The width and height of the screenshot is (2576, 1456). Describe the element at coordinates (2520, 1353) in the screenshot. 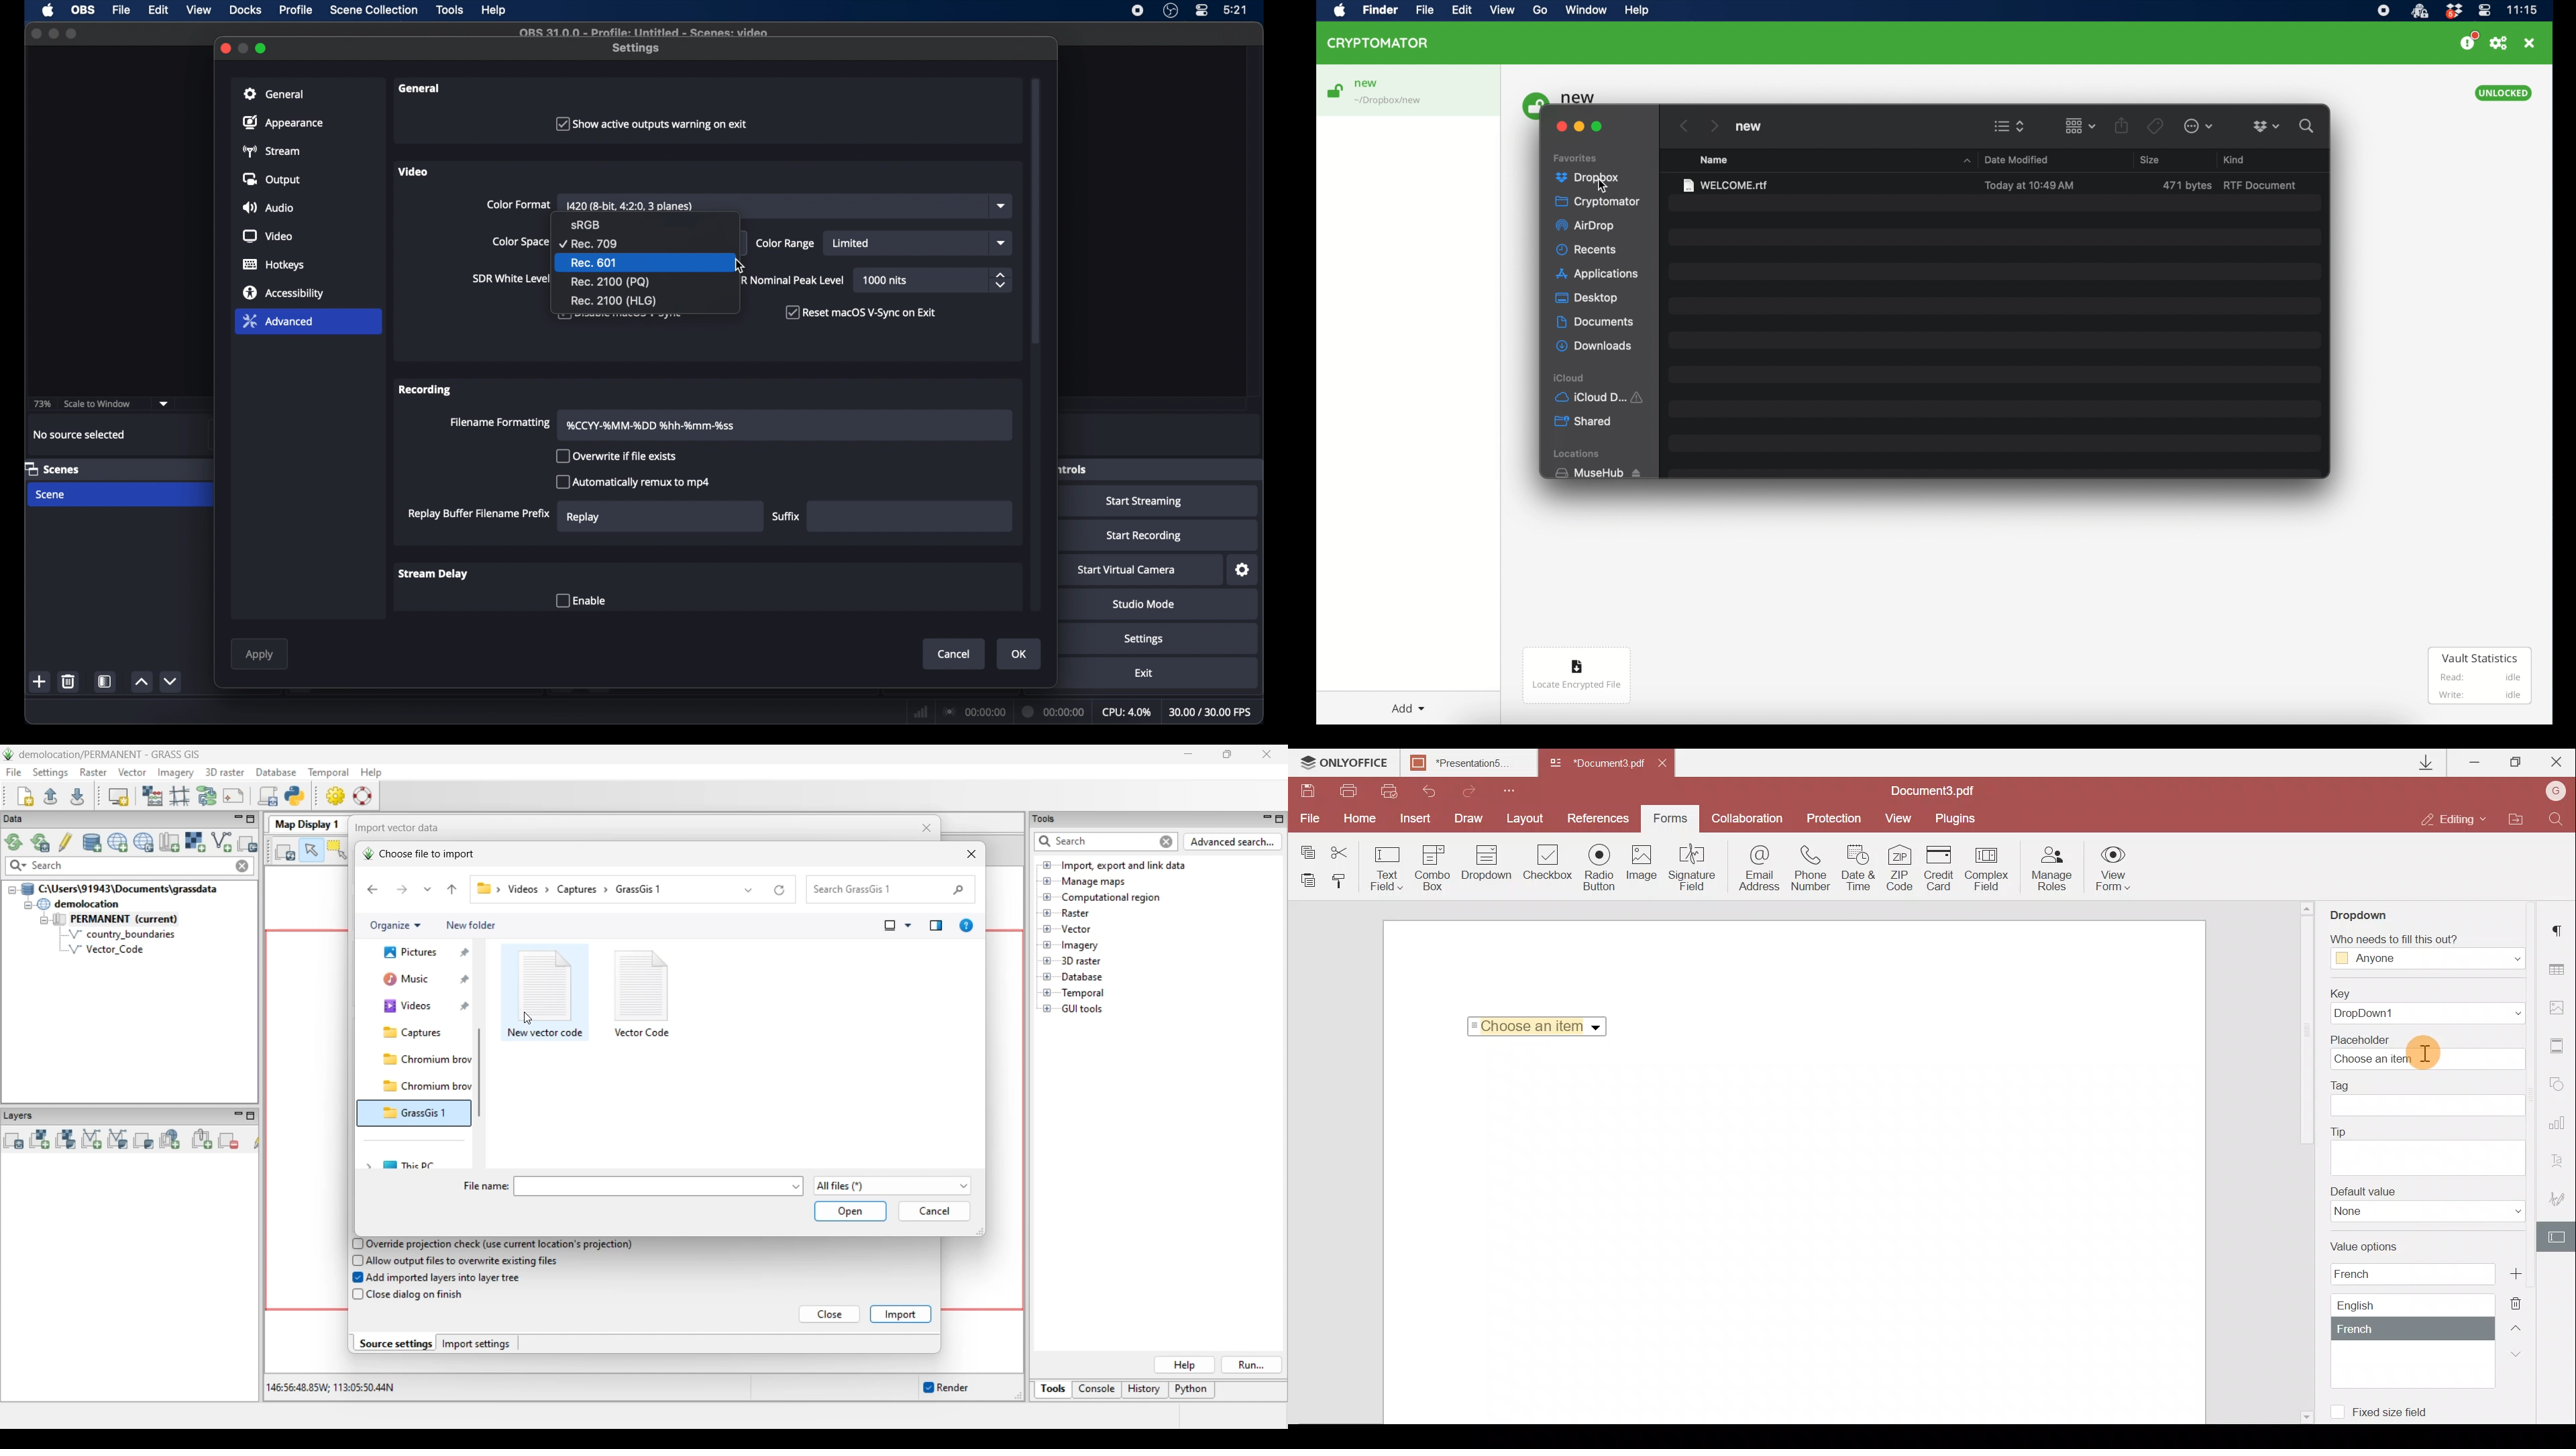

I see `Down` at that location.